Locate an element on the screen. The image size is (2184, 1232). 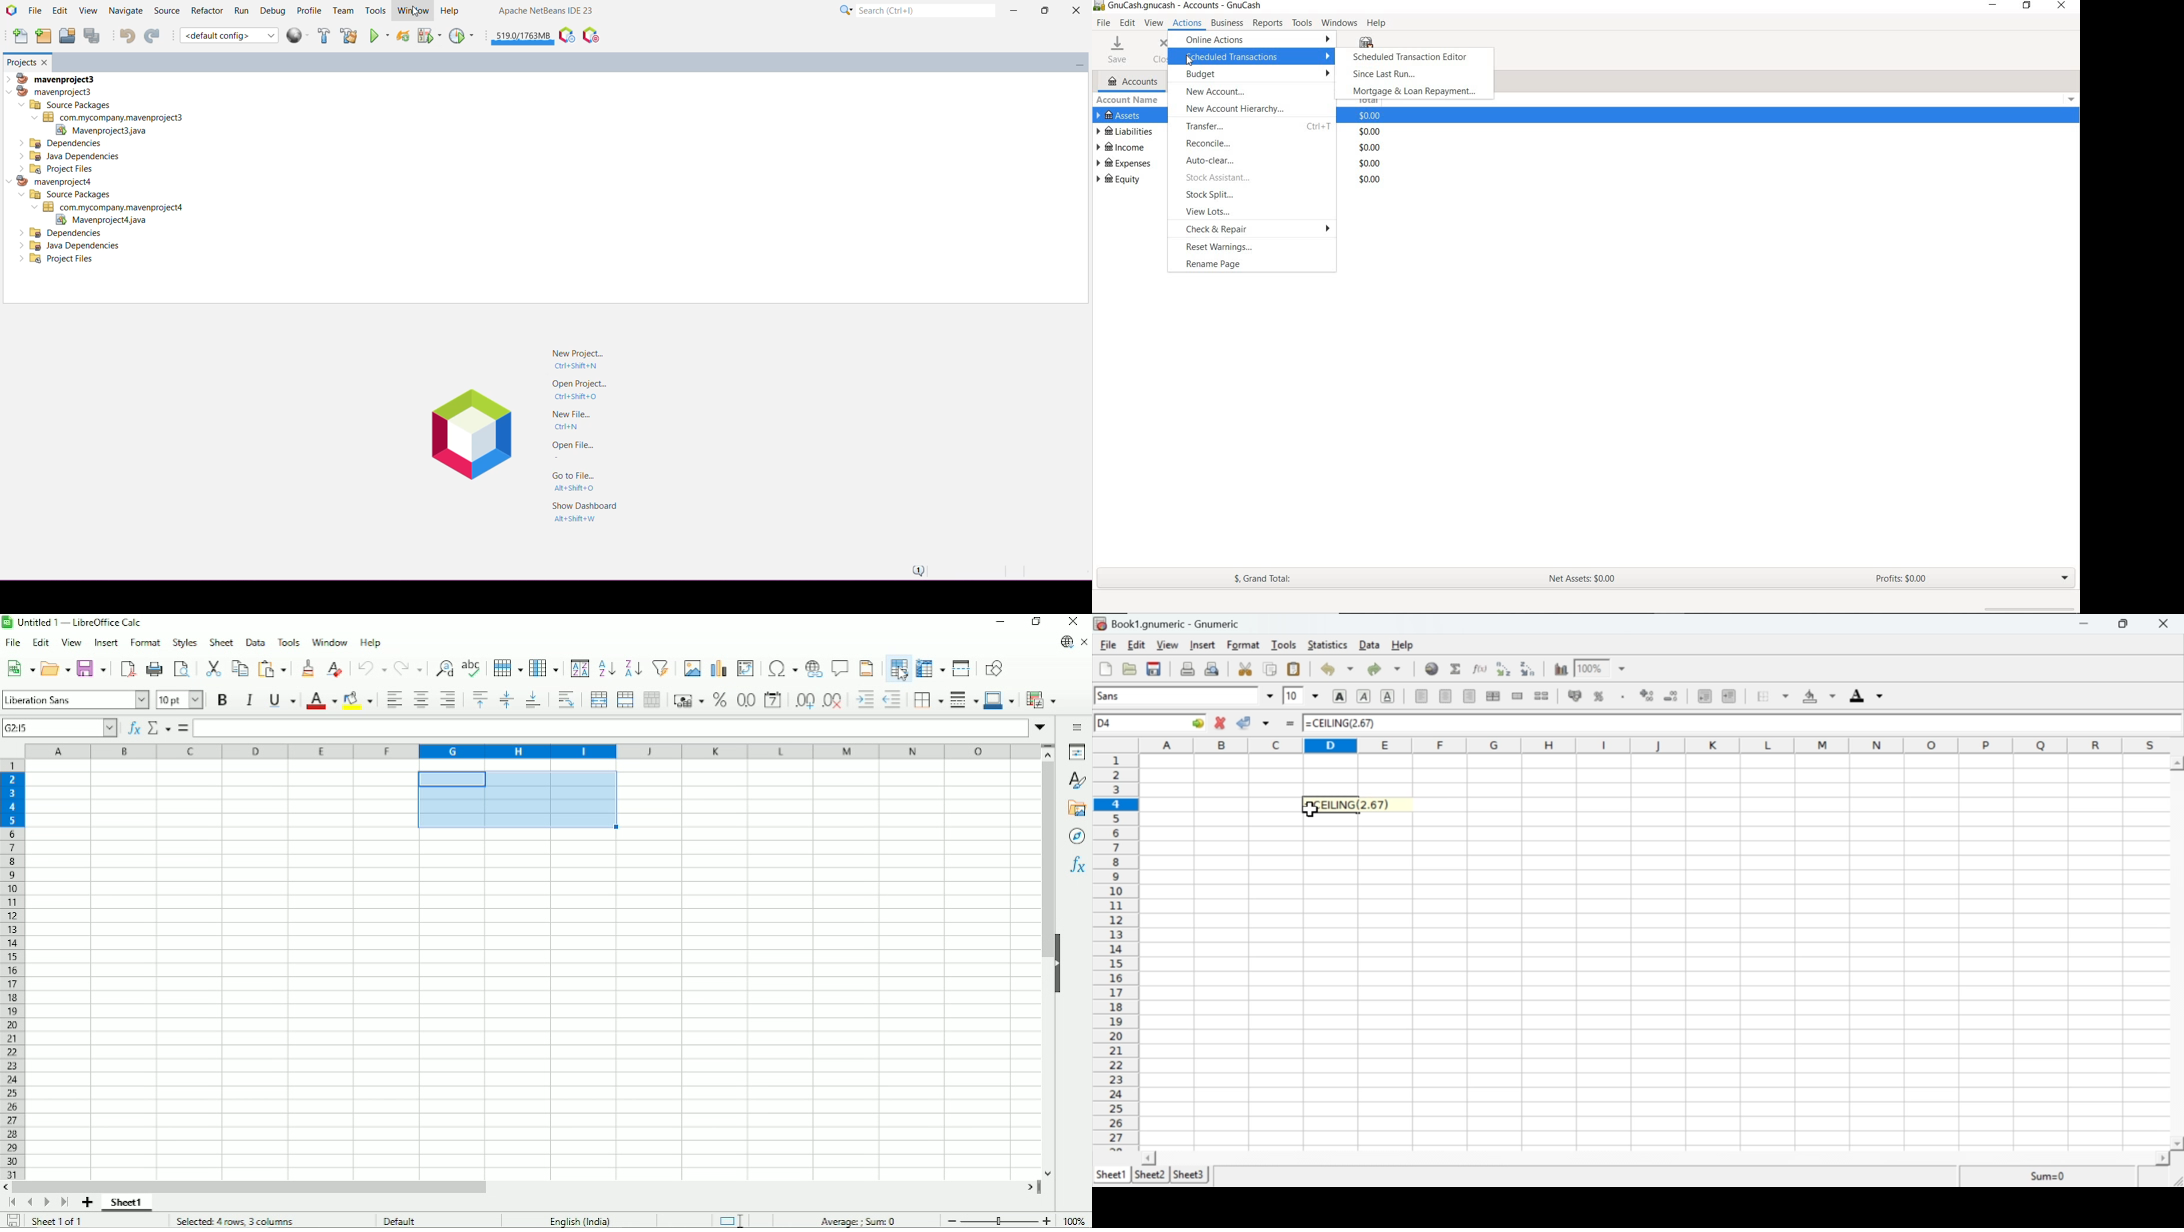
Zoom is located at coordinates (1603, 668).